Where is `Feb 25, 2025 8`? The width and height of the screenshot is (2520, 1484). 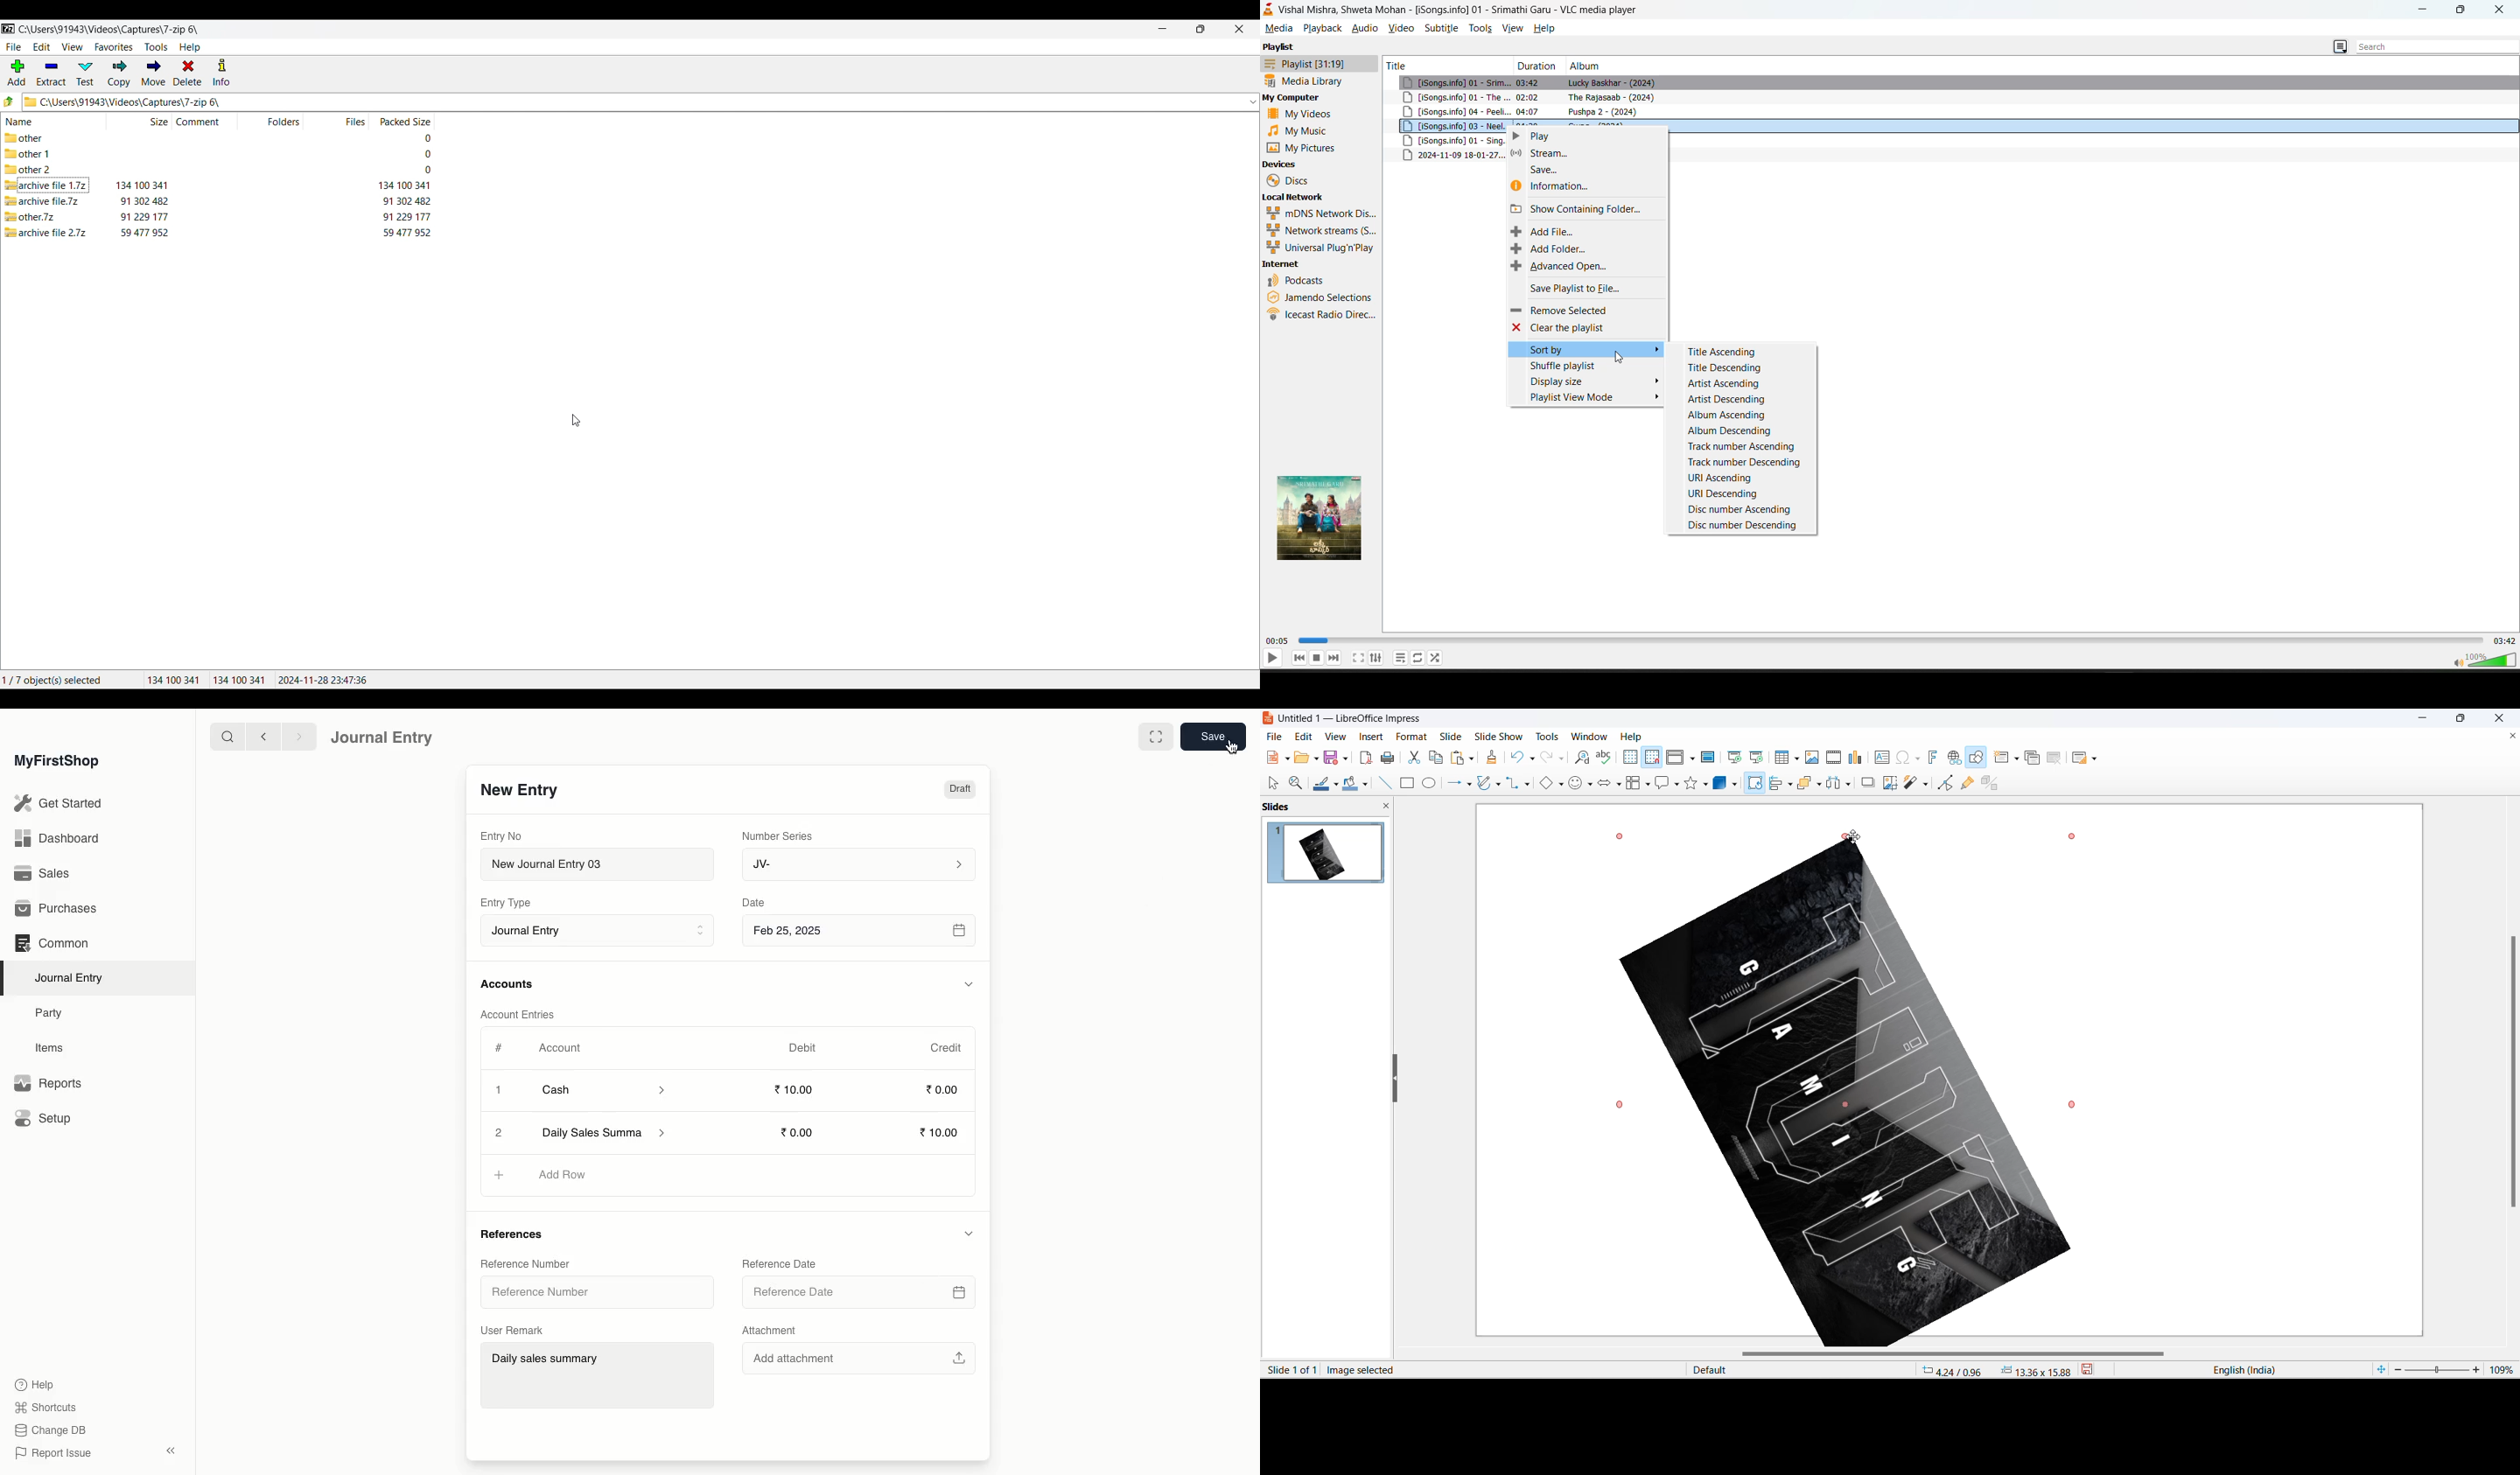
Feb 25, 2025 8 is located at coordinates (860, 930).